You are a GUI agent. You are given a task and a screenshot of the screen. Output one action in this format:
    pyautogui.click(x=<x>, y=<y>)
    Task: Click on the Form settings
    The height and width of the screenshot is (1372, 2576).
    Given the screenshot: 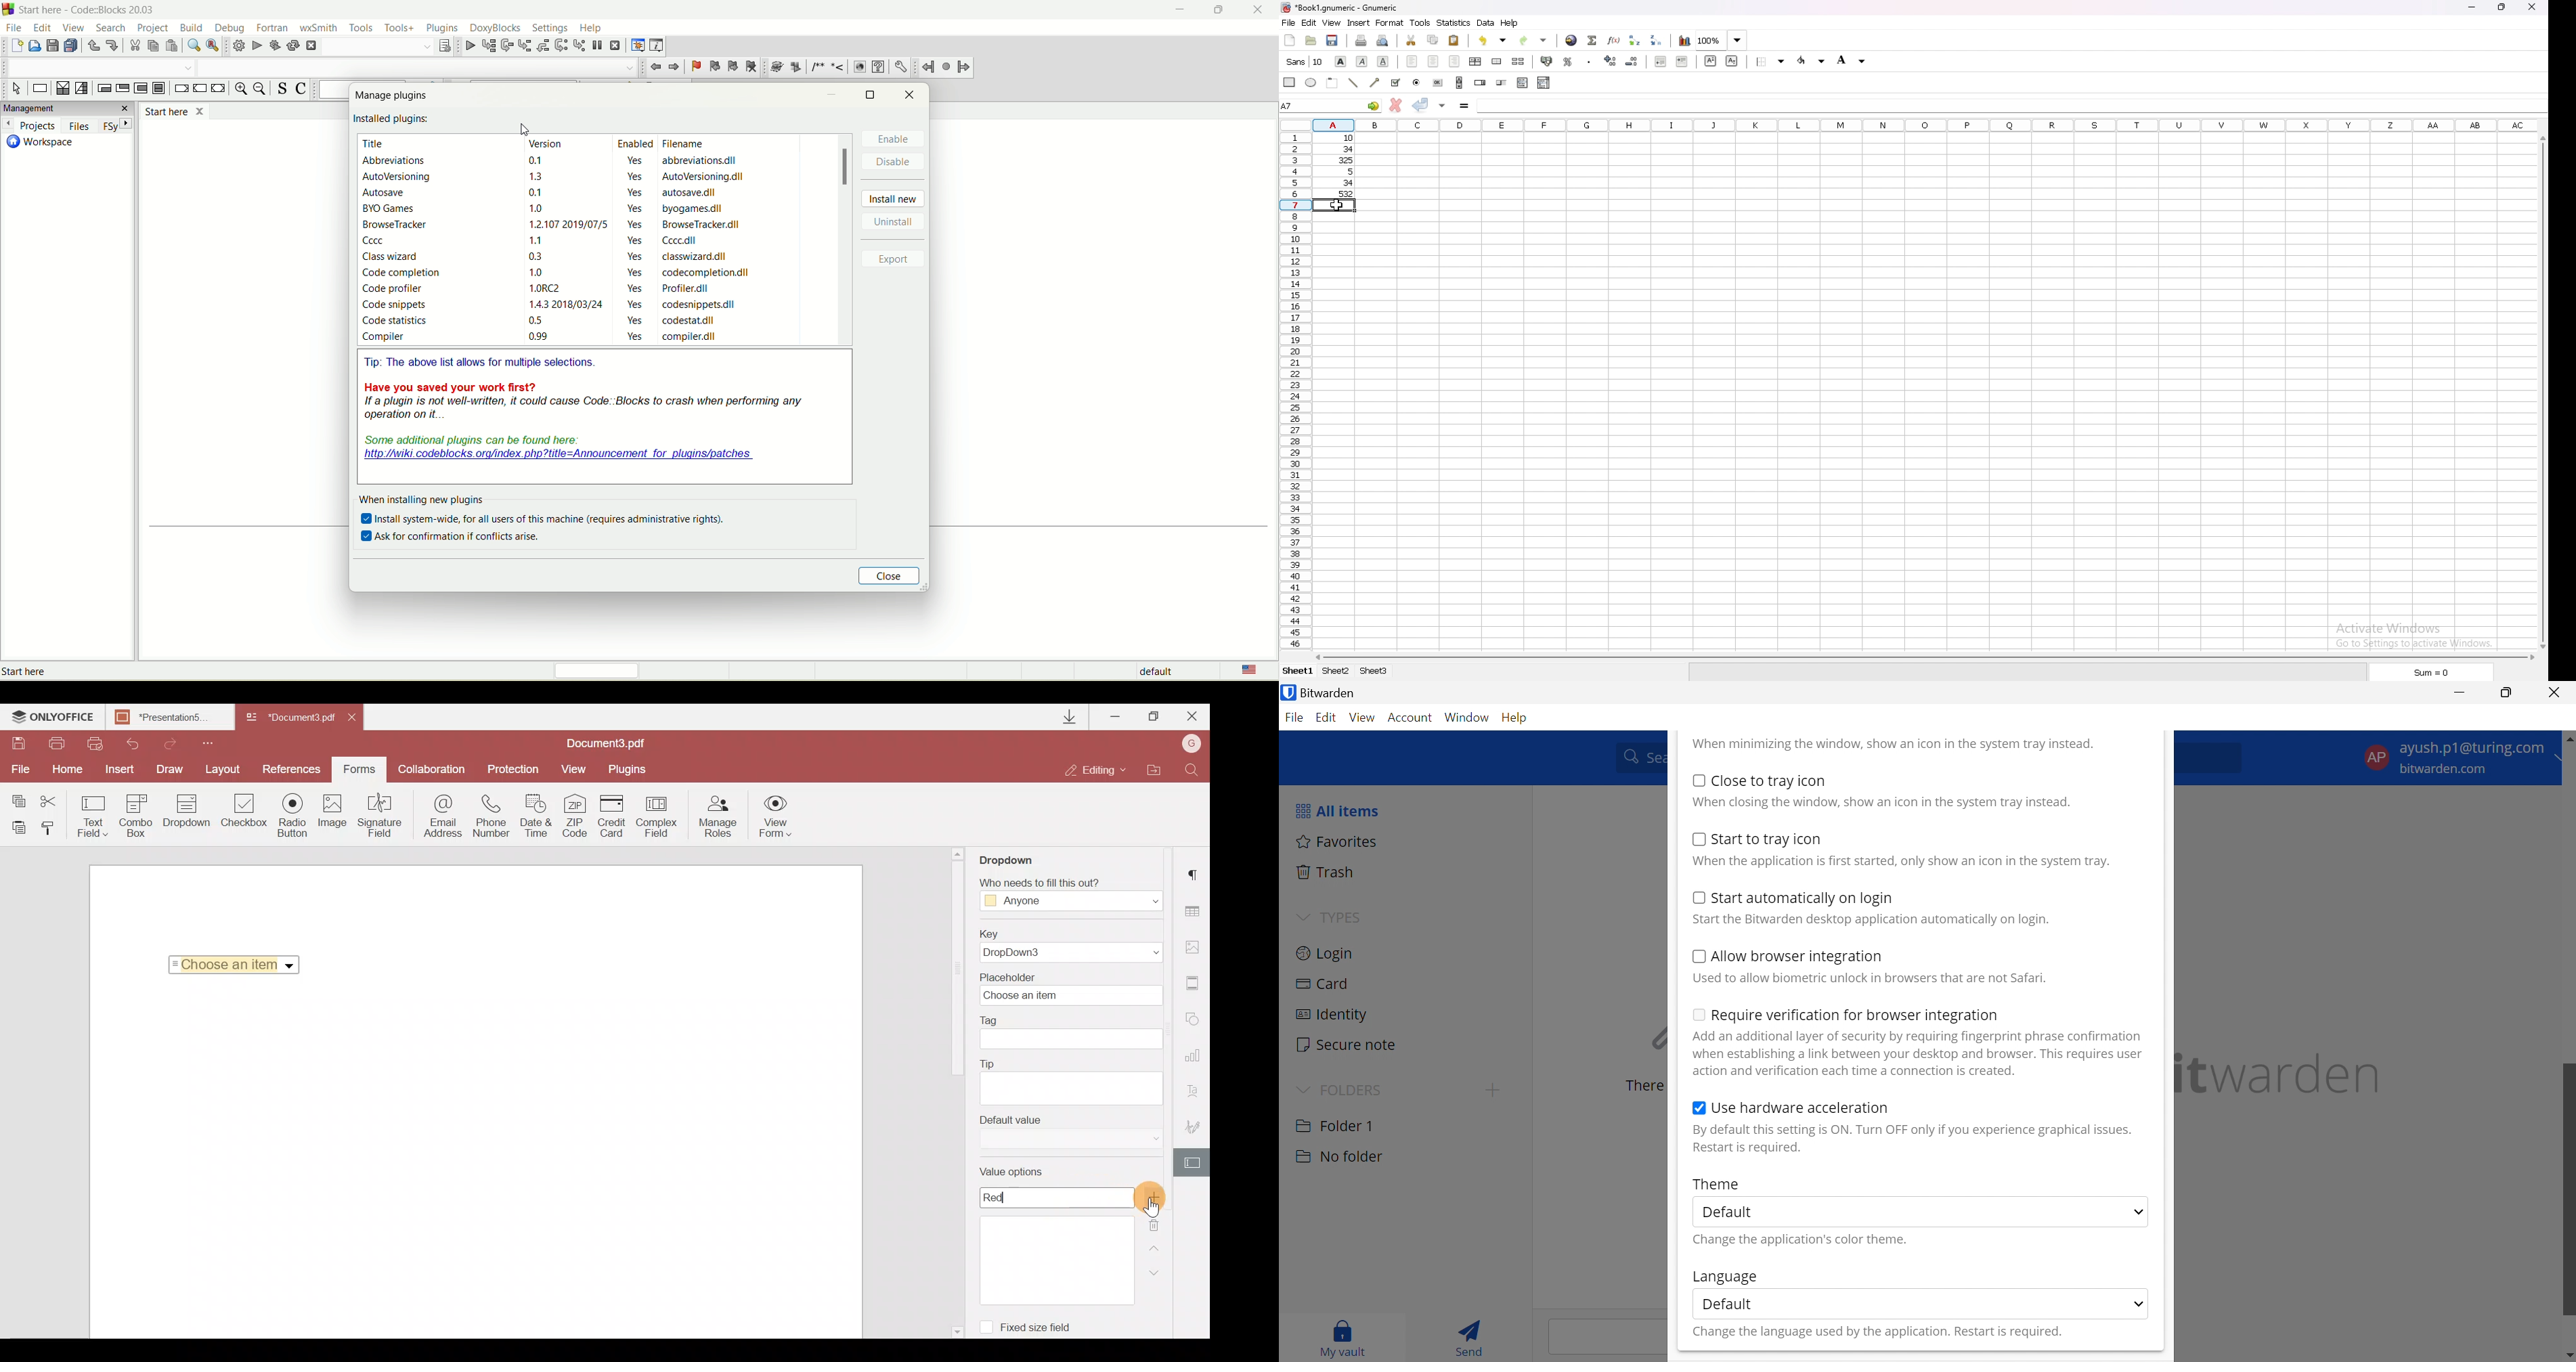 What is the action you would take?
    pyautogui.click(x=1192, y=1161)
    